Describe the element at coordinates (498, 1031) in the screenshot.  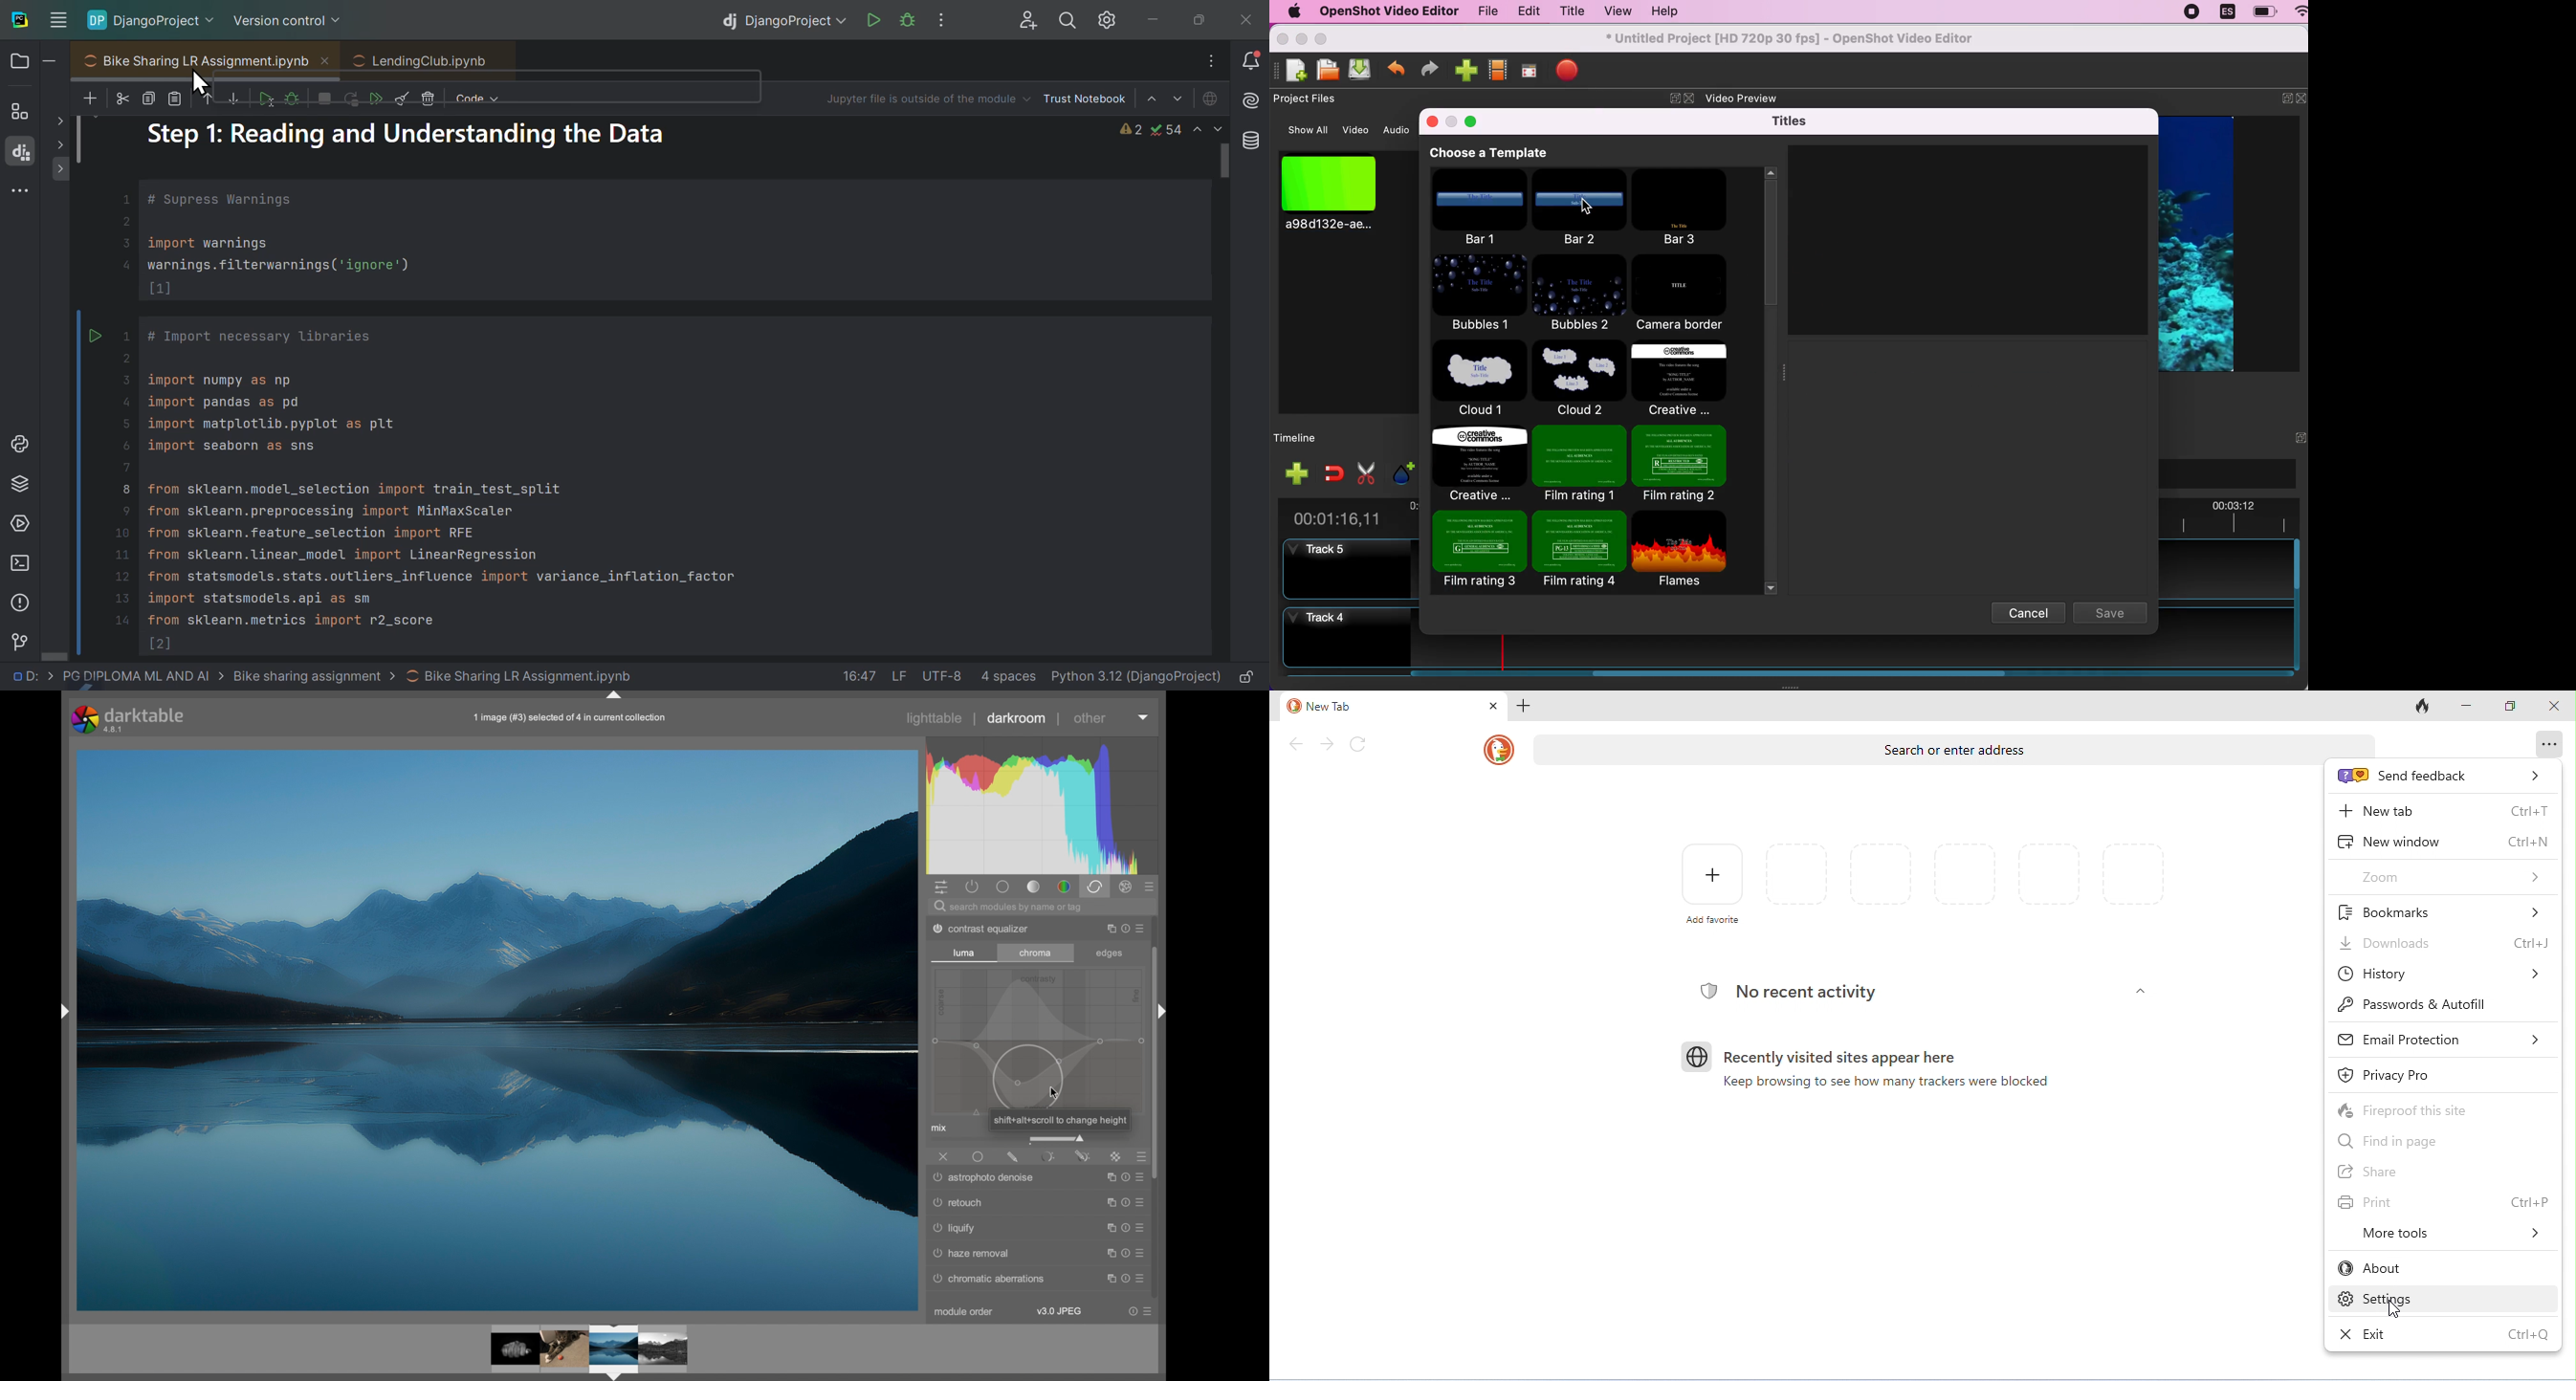
I see `photo ` at that location.